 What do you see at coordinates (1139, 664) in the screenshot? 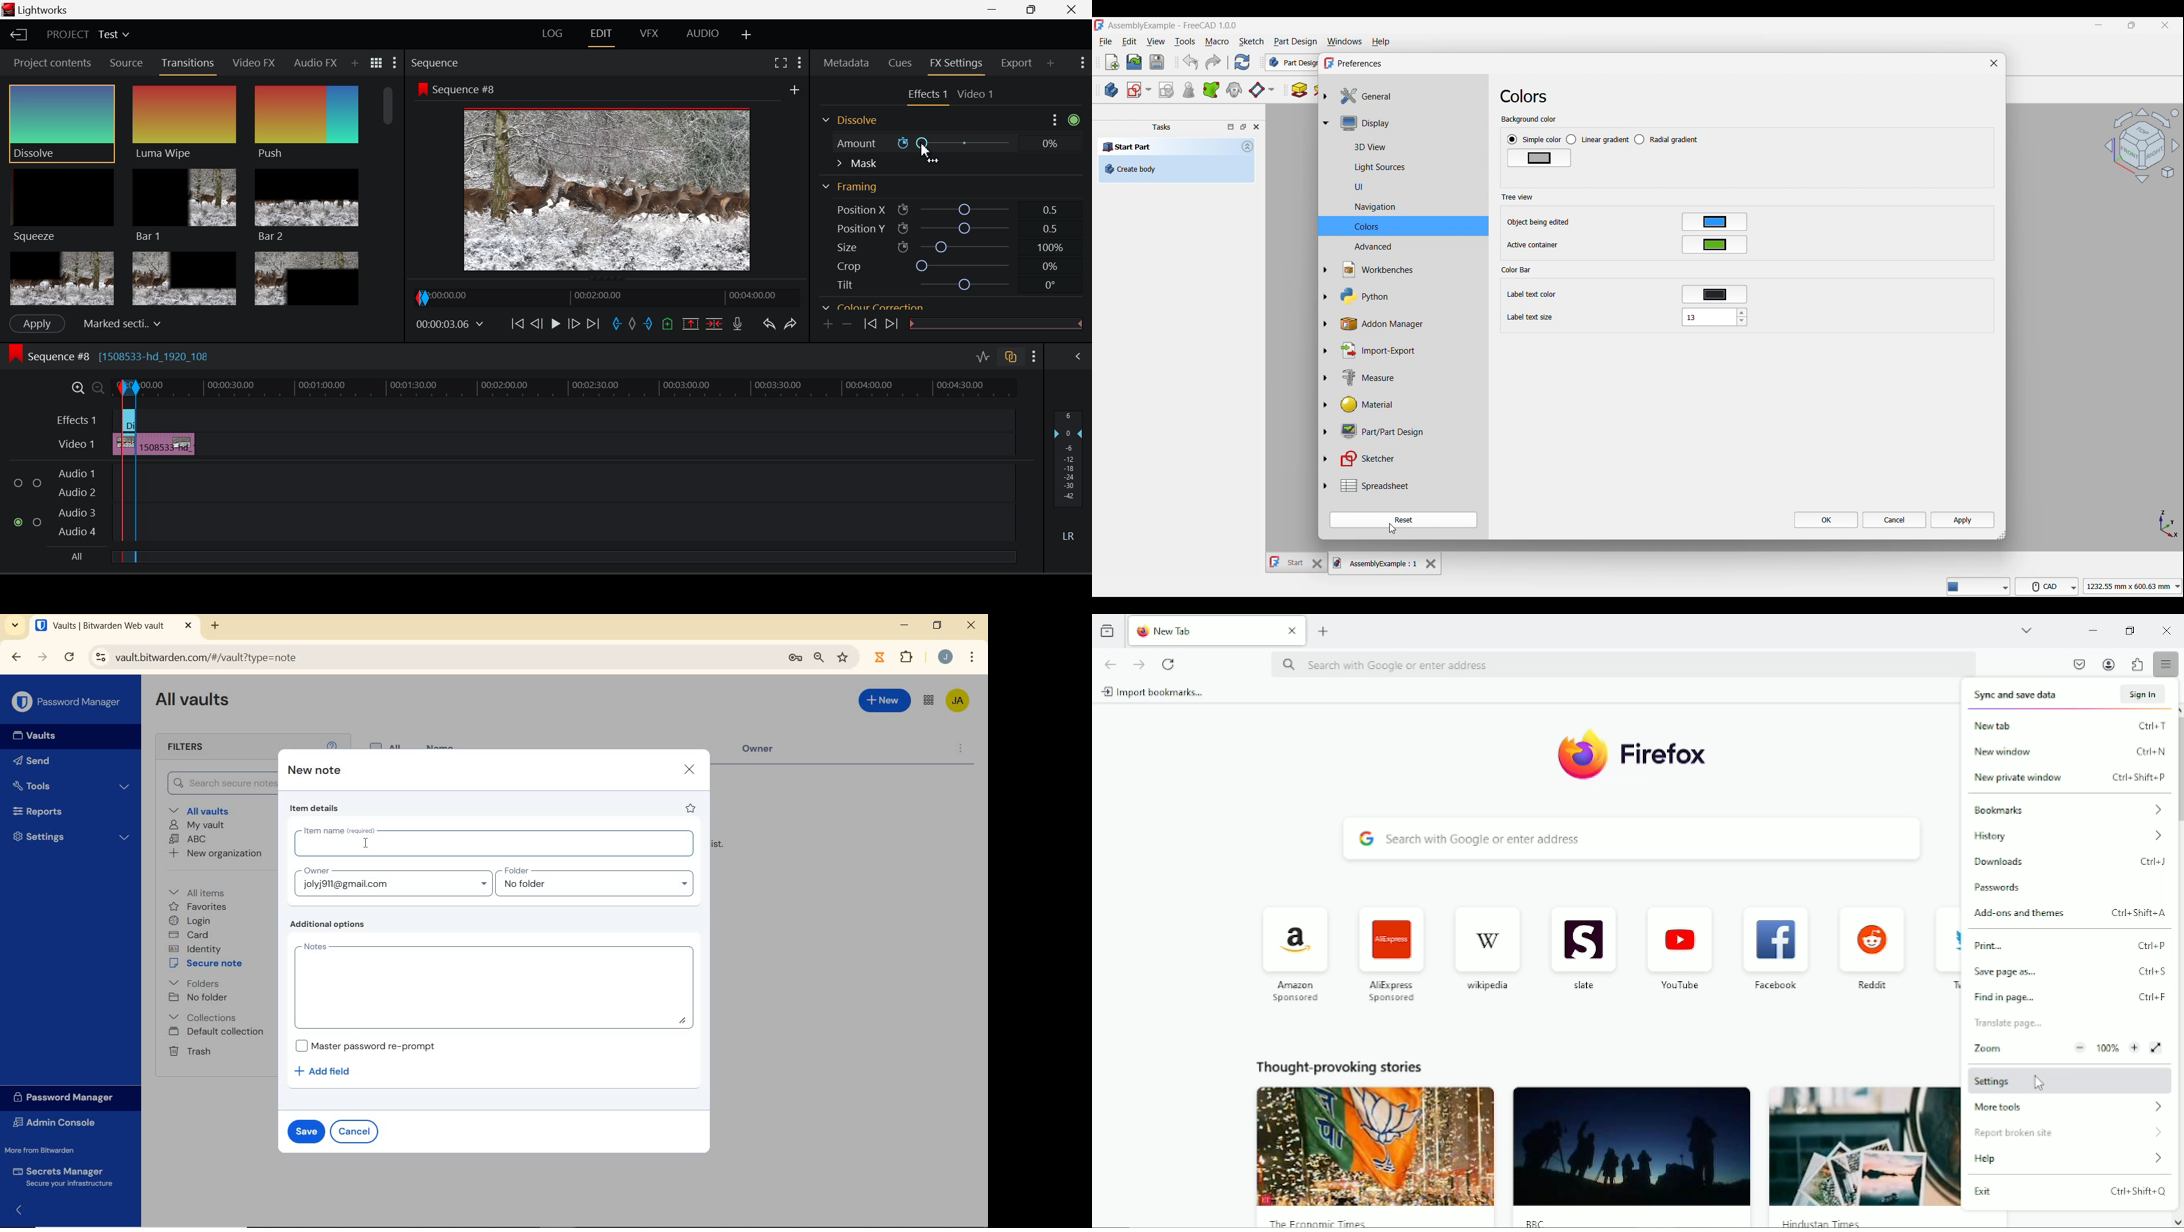
I see `go forward` at bounding box center [1139, 664].